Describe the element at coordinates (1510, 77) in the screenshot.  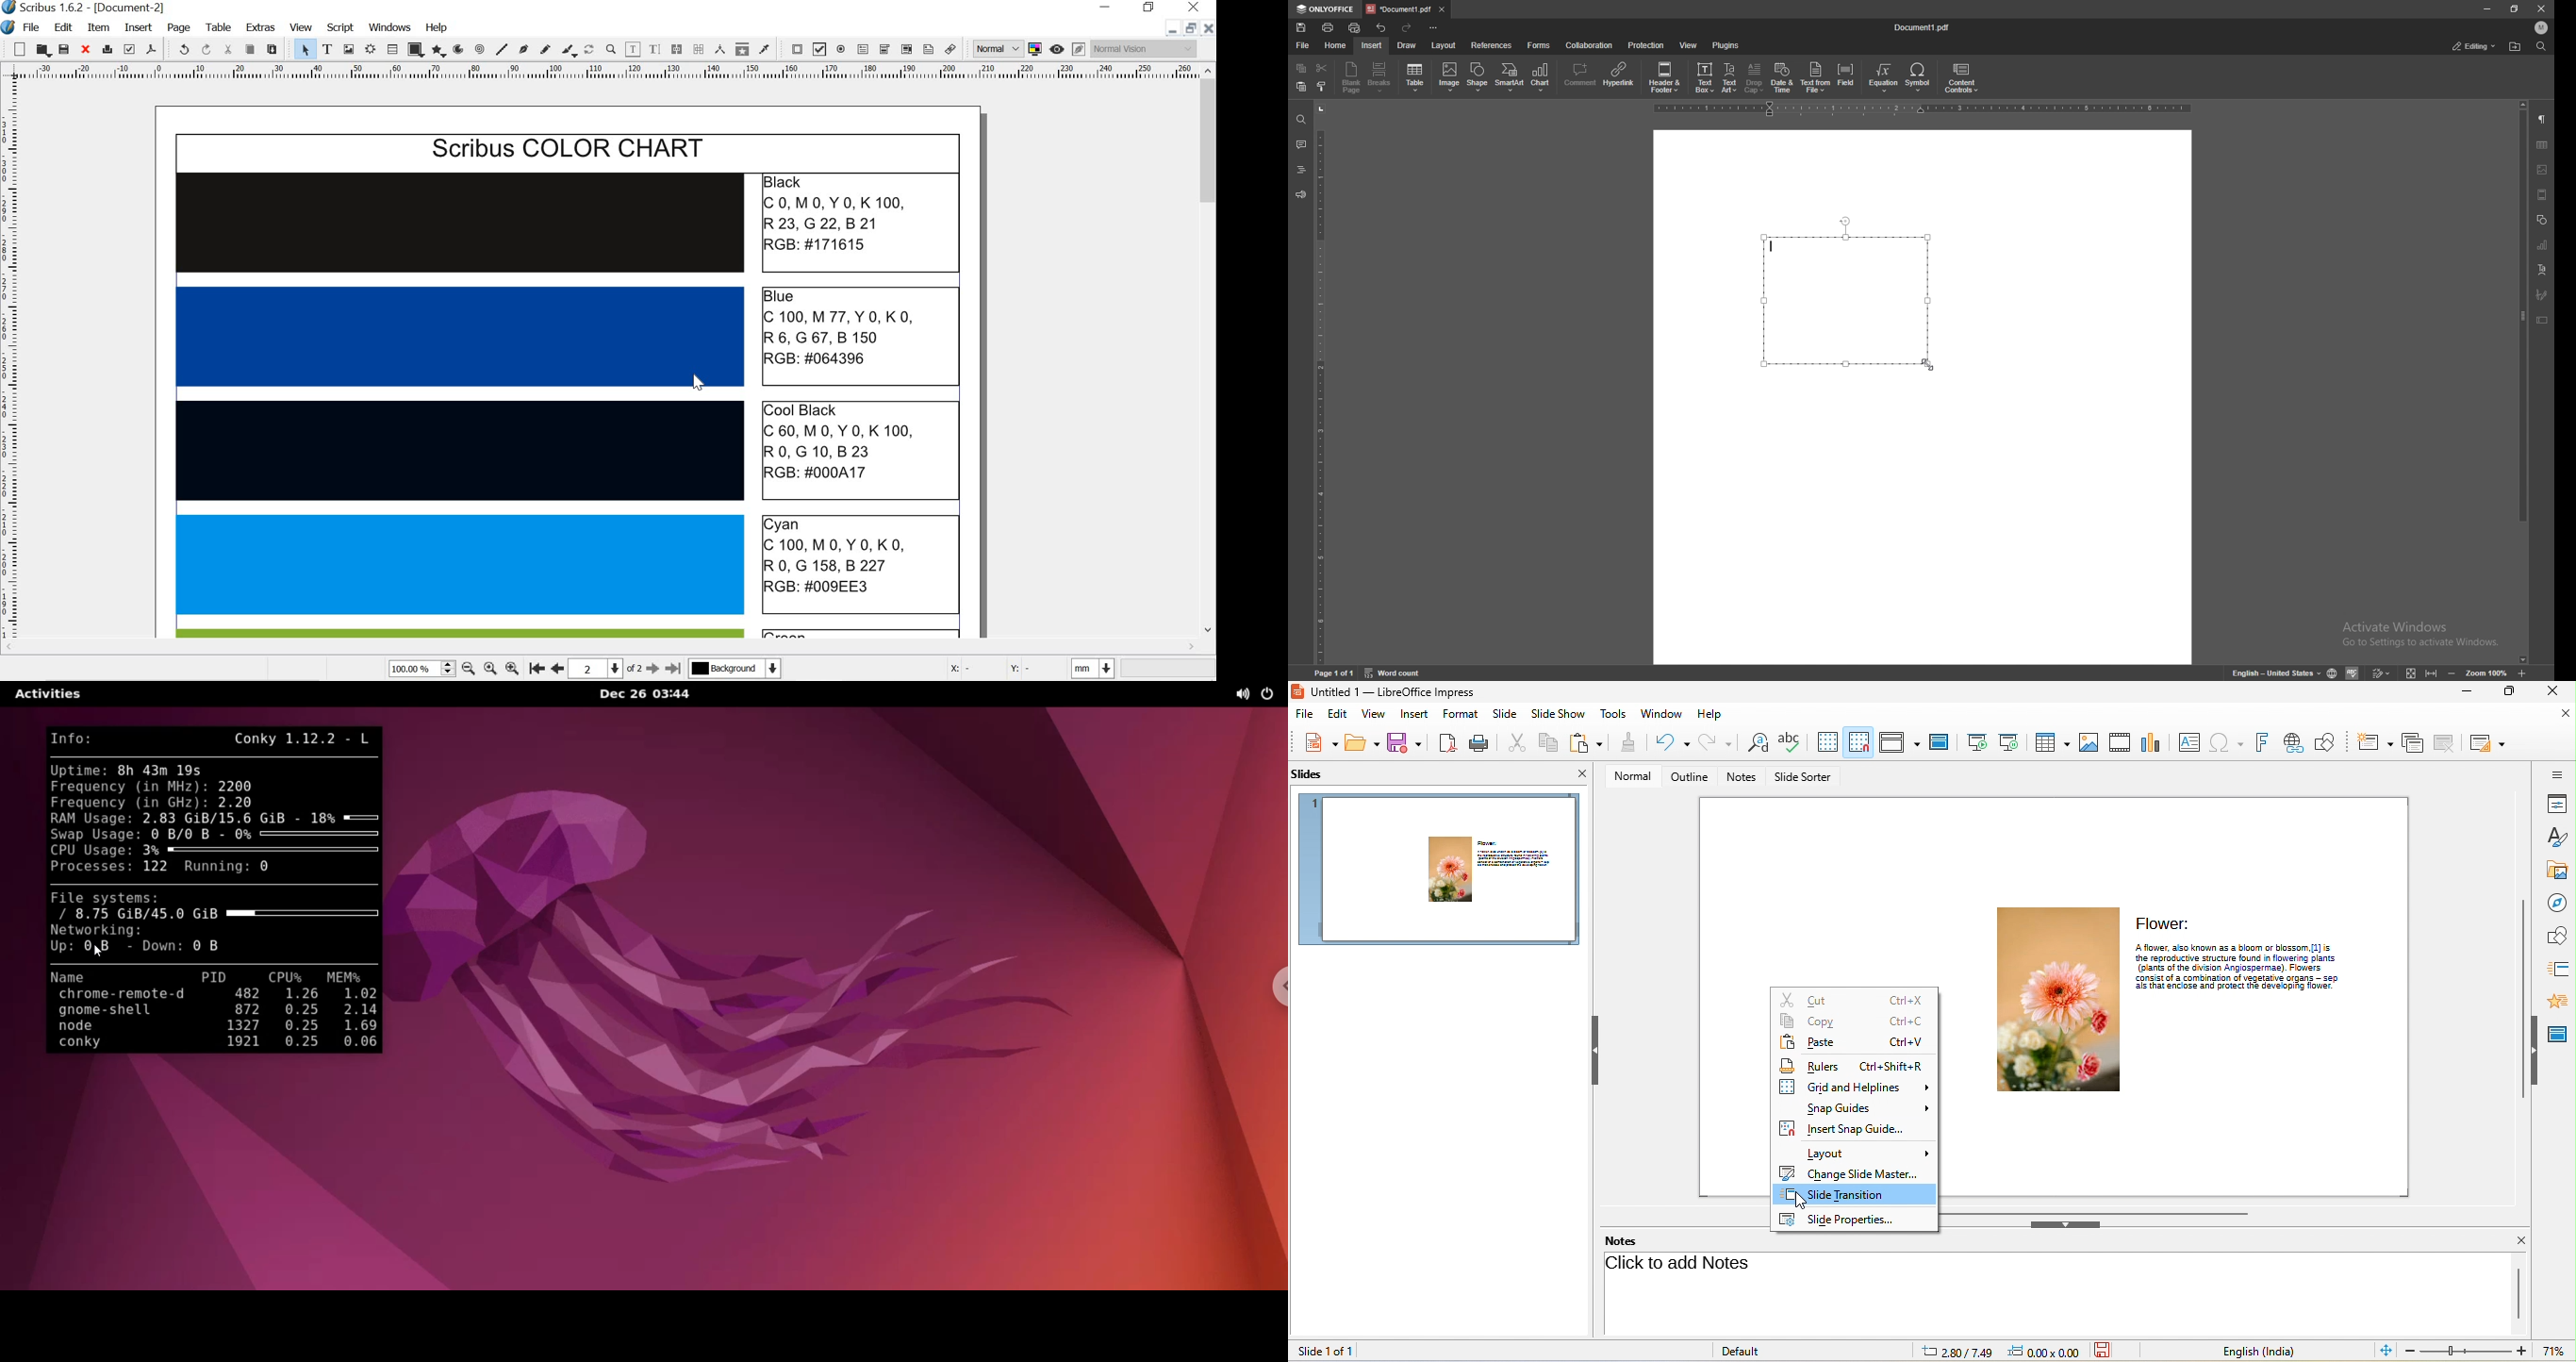
I see `smart art` at that location.